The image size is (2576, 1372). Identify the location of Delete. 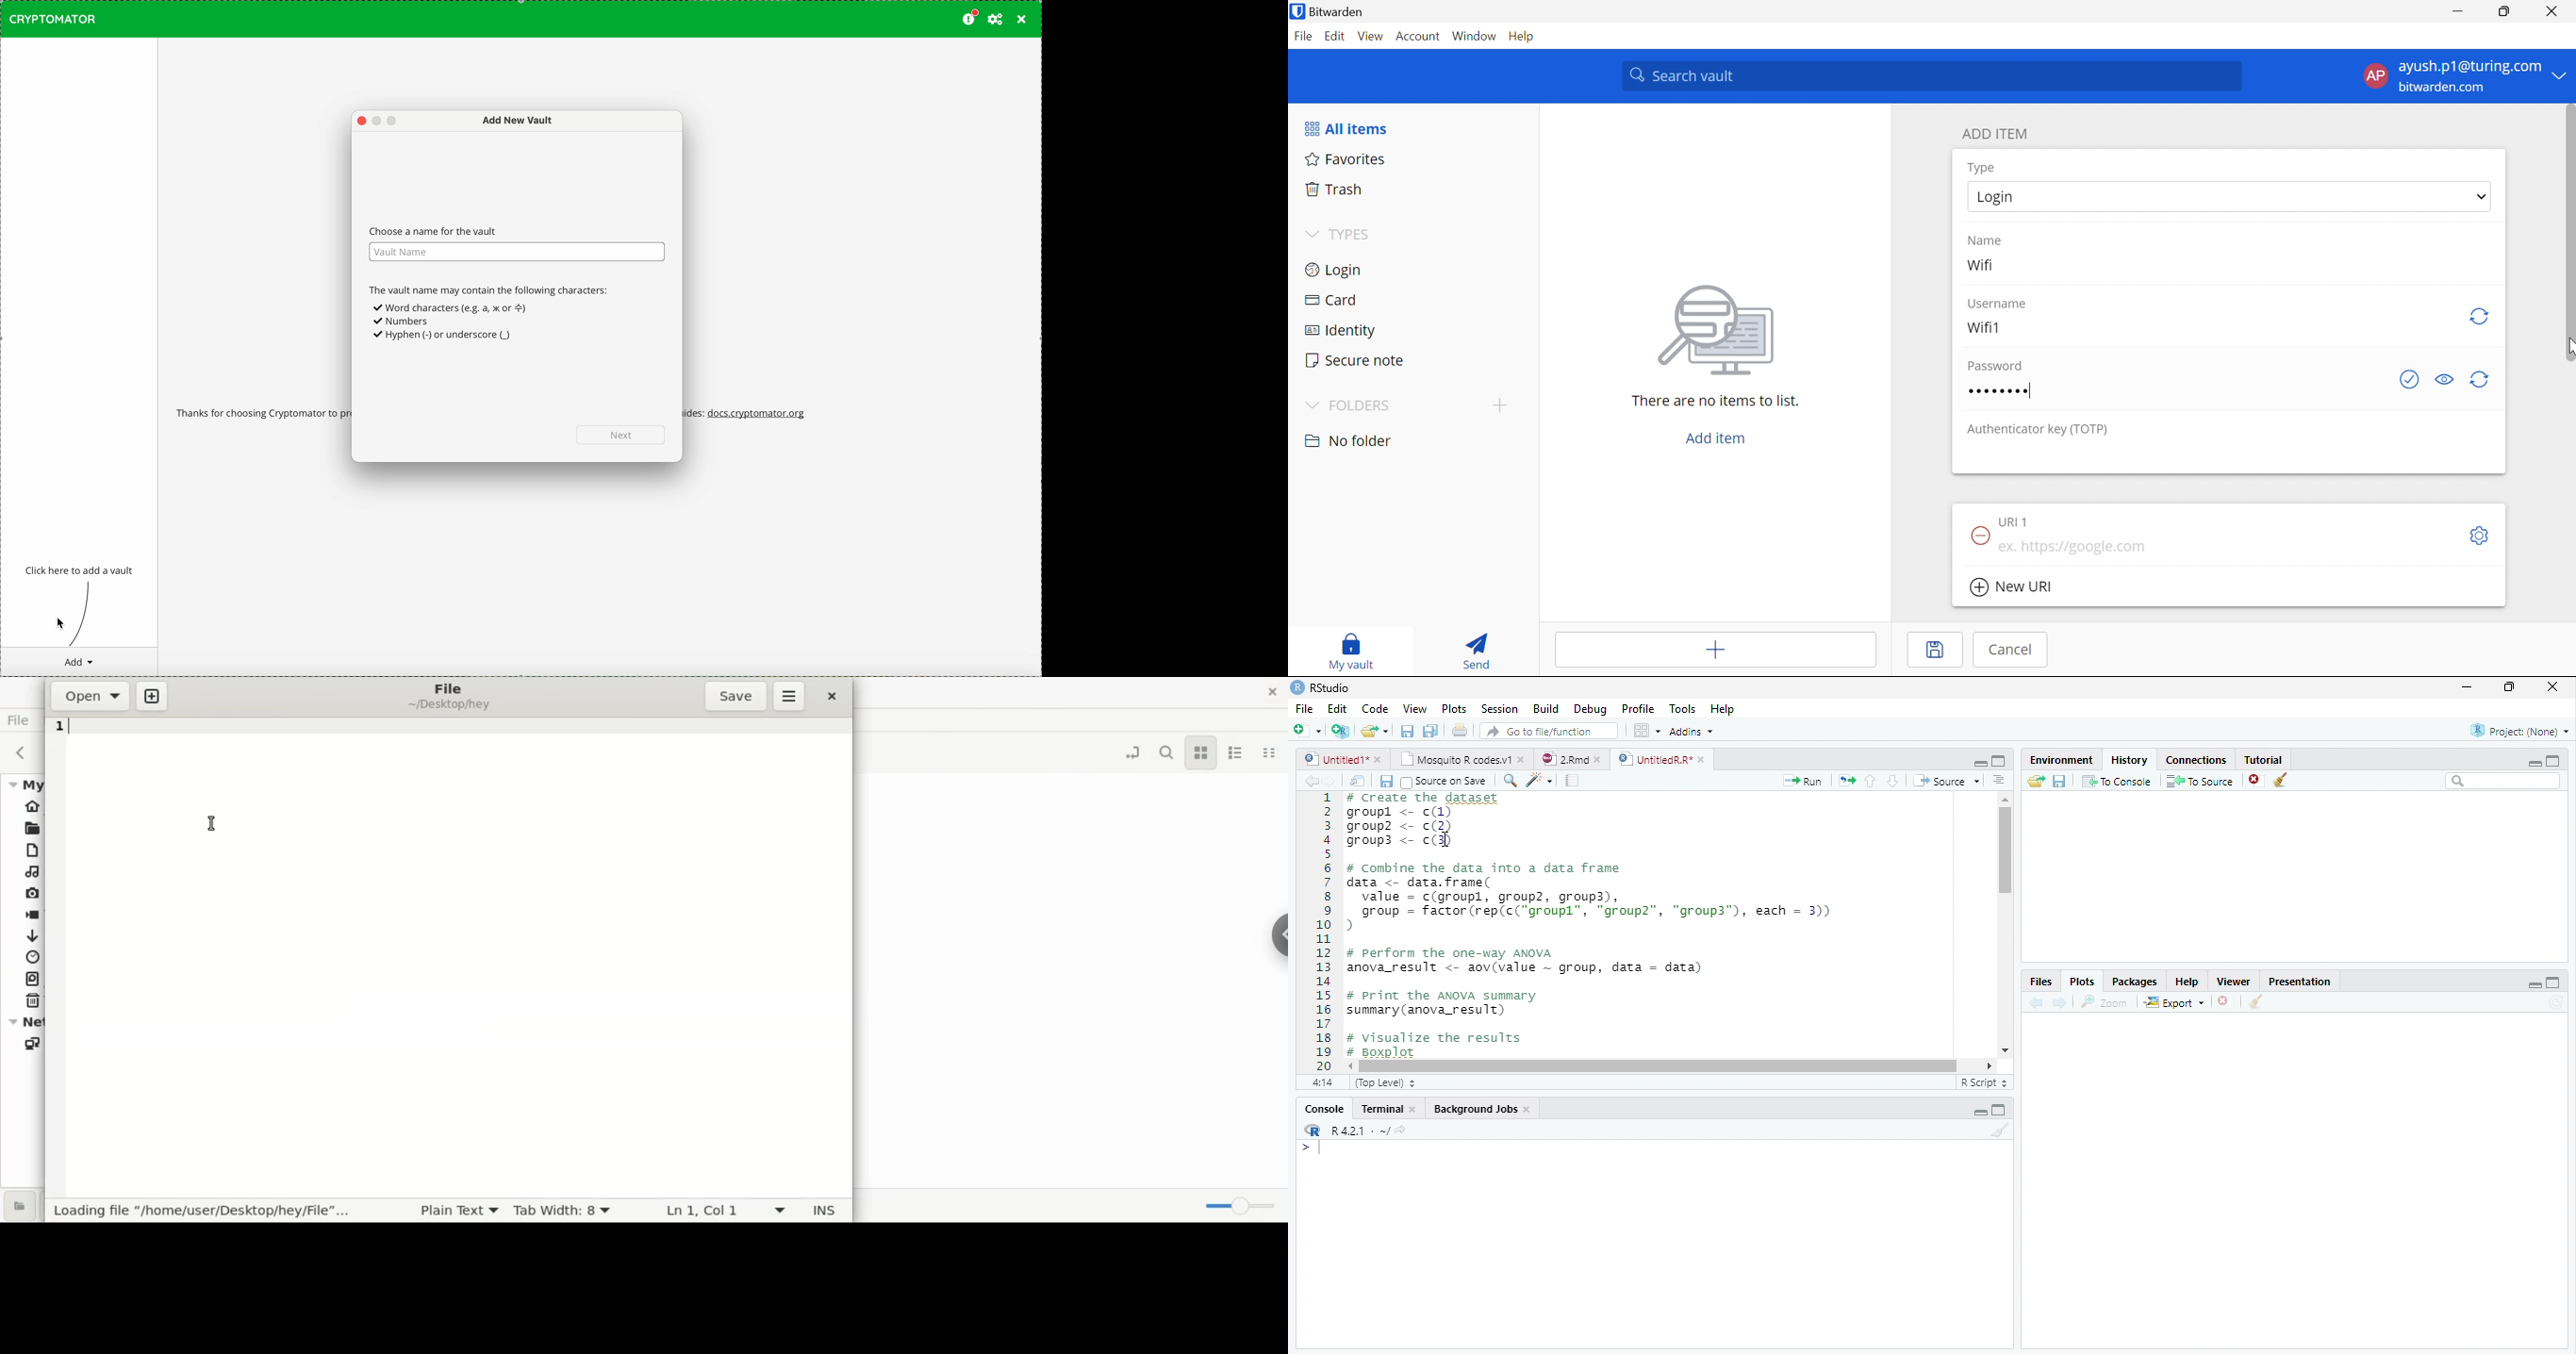
(2224, 1002).